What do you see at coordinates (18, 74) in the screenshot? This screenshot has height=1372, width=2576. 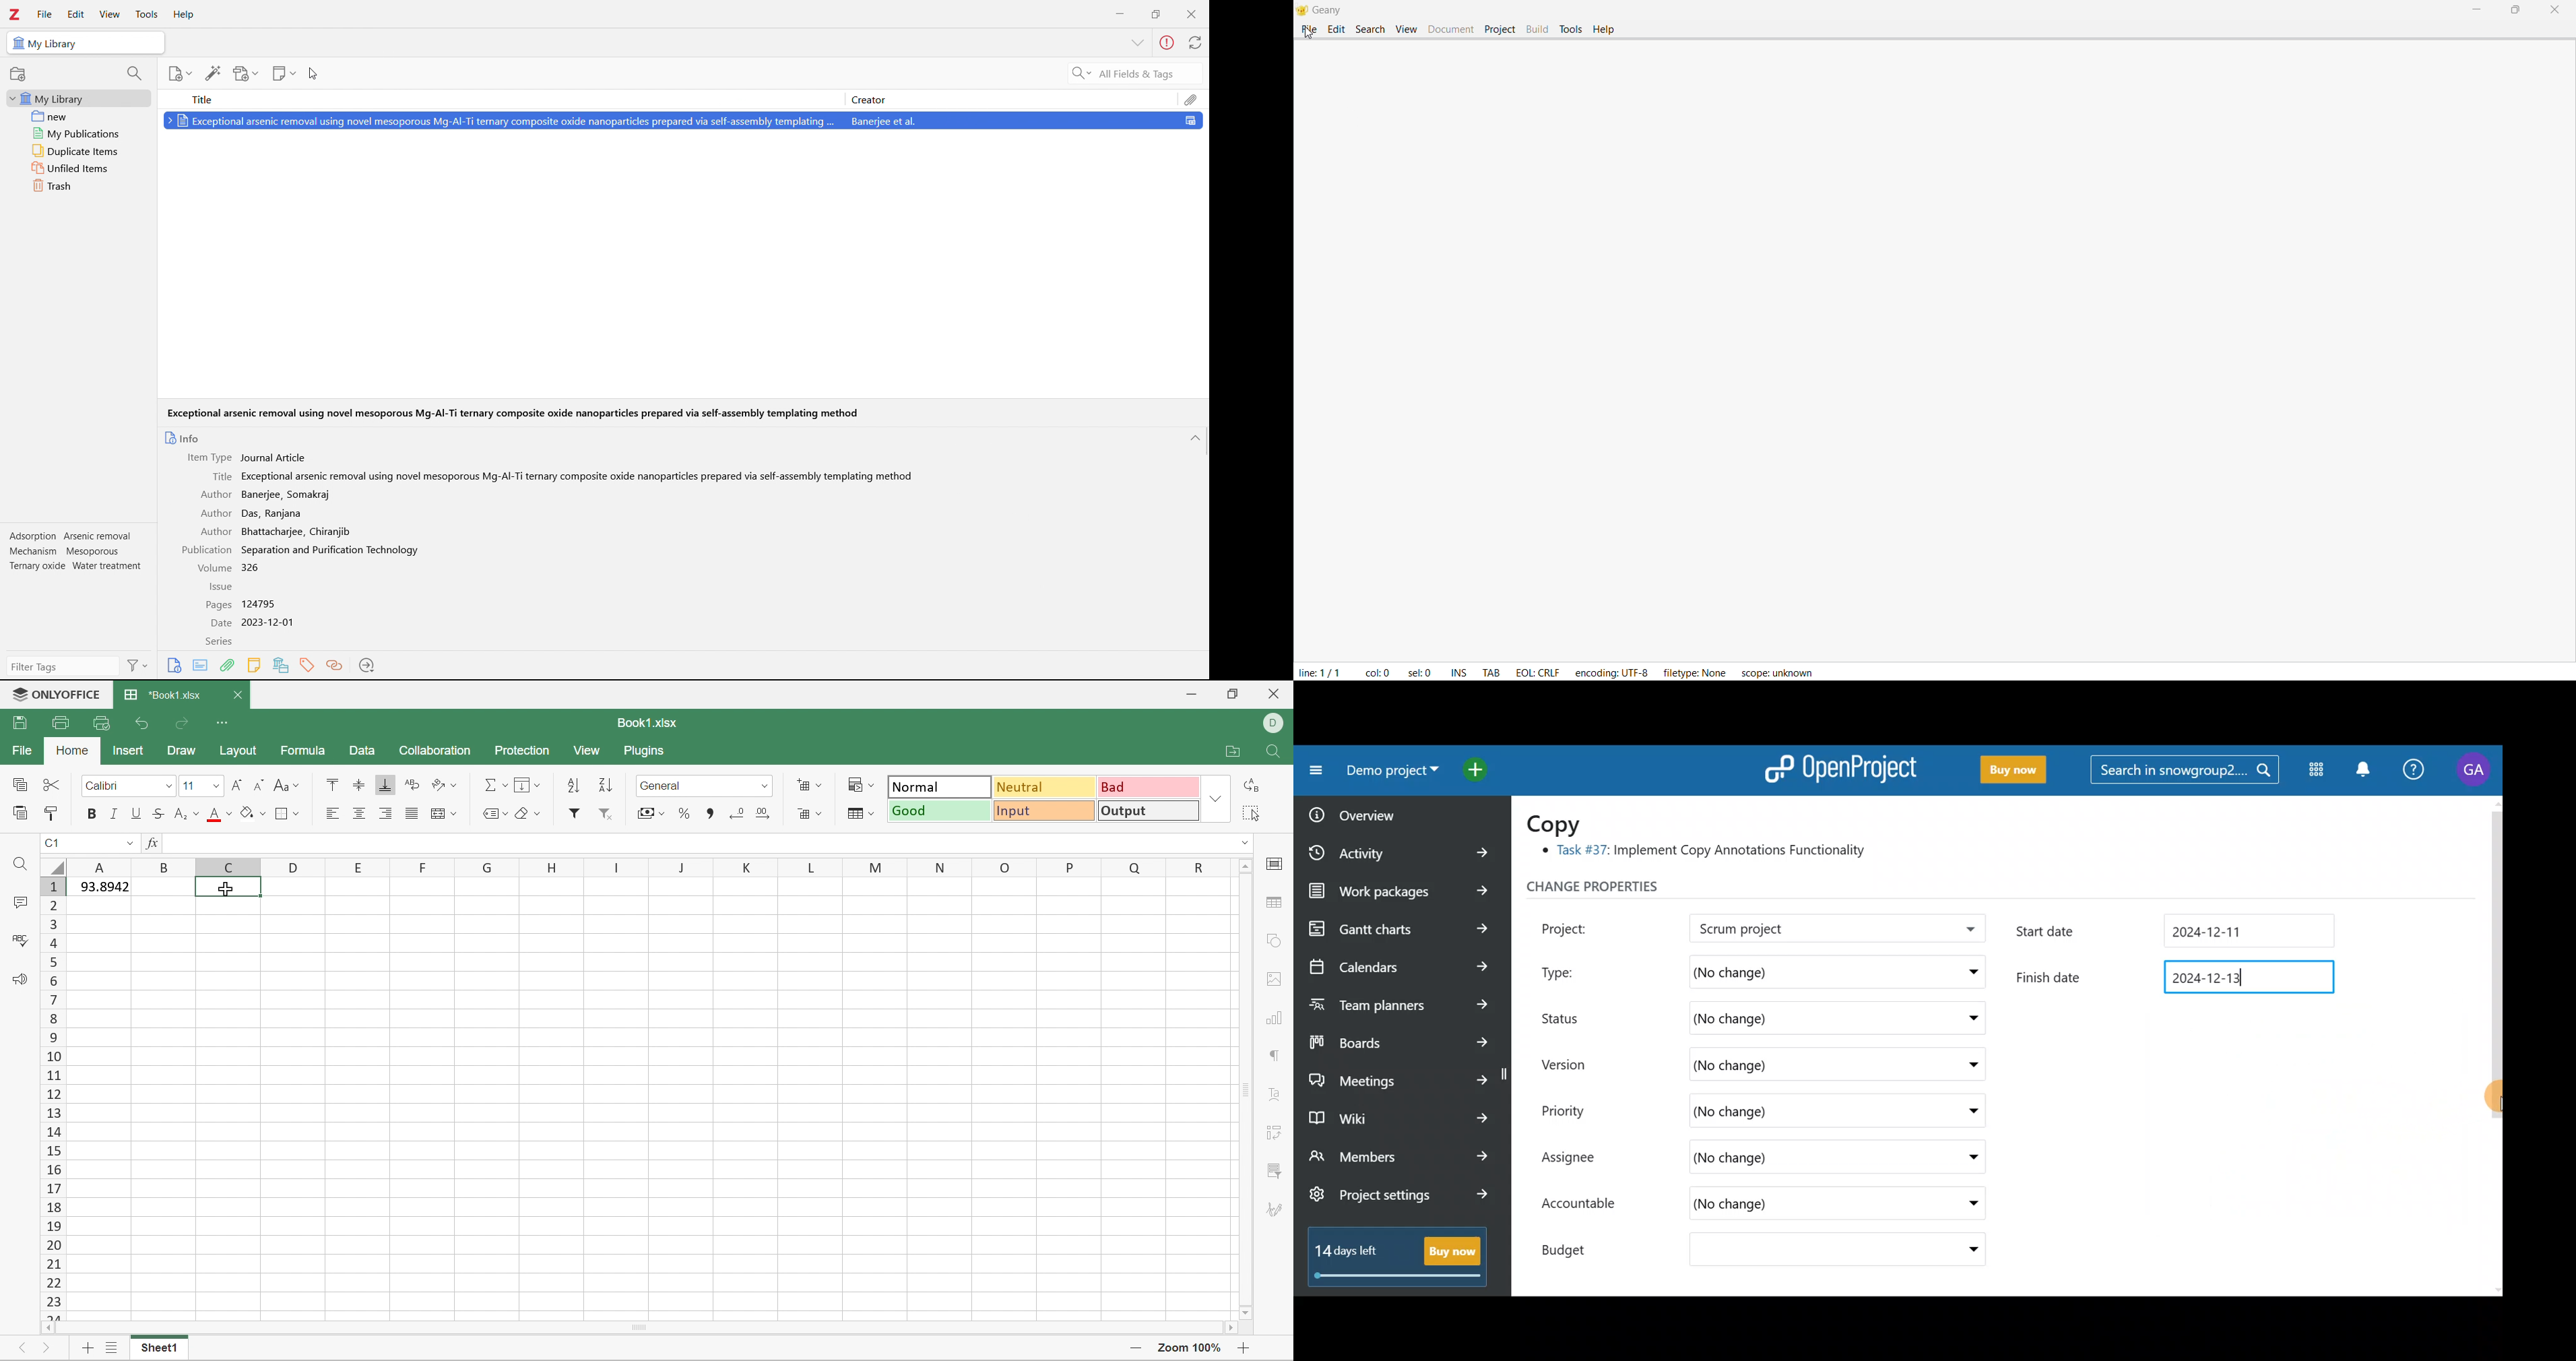 I see `new collection` at bounding box center [18, 74].